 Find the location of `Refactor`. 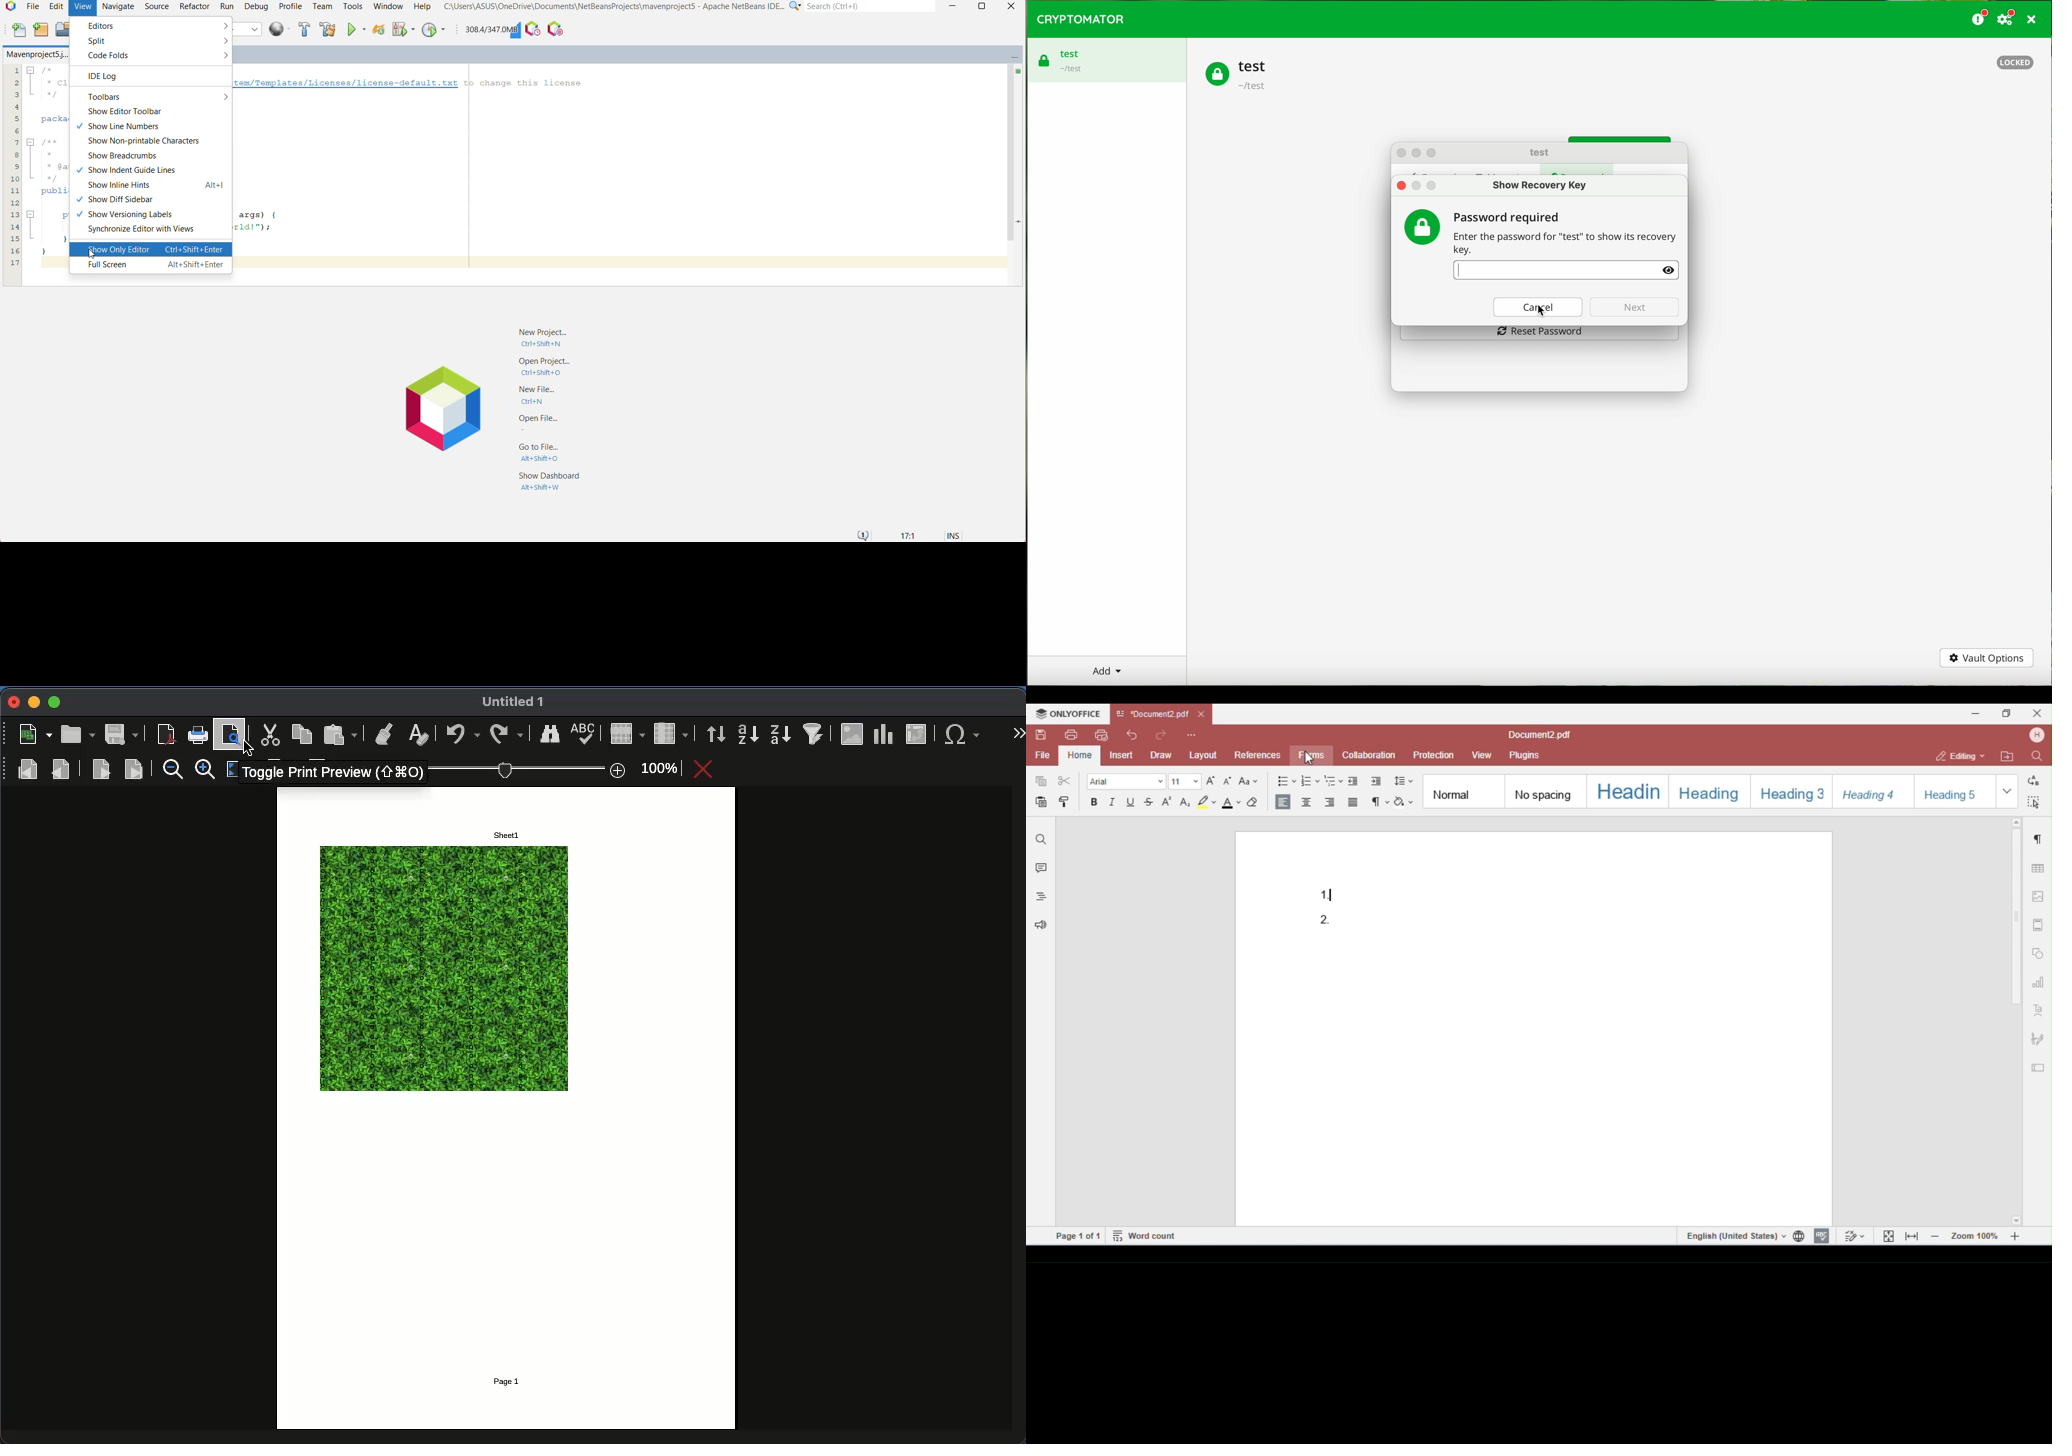

Refactor is located at coordinates (194, 6).